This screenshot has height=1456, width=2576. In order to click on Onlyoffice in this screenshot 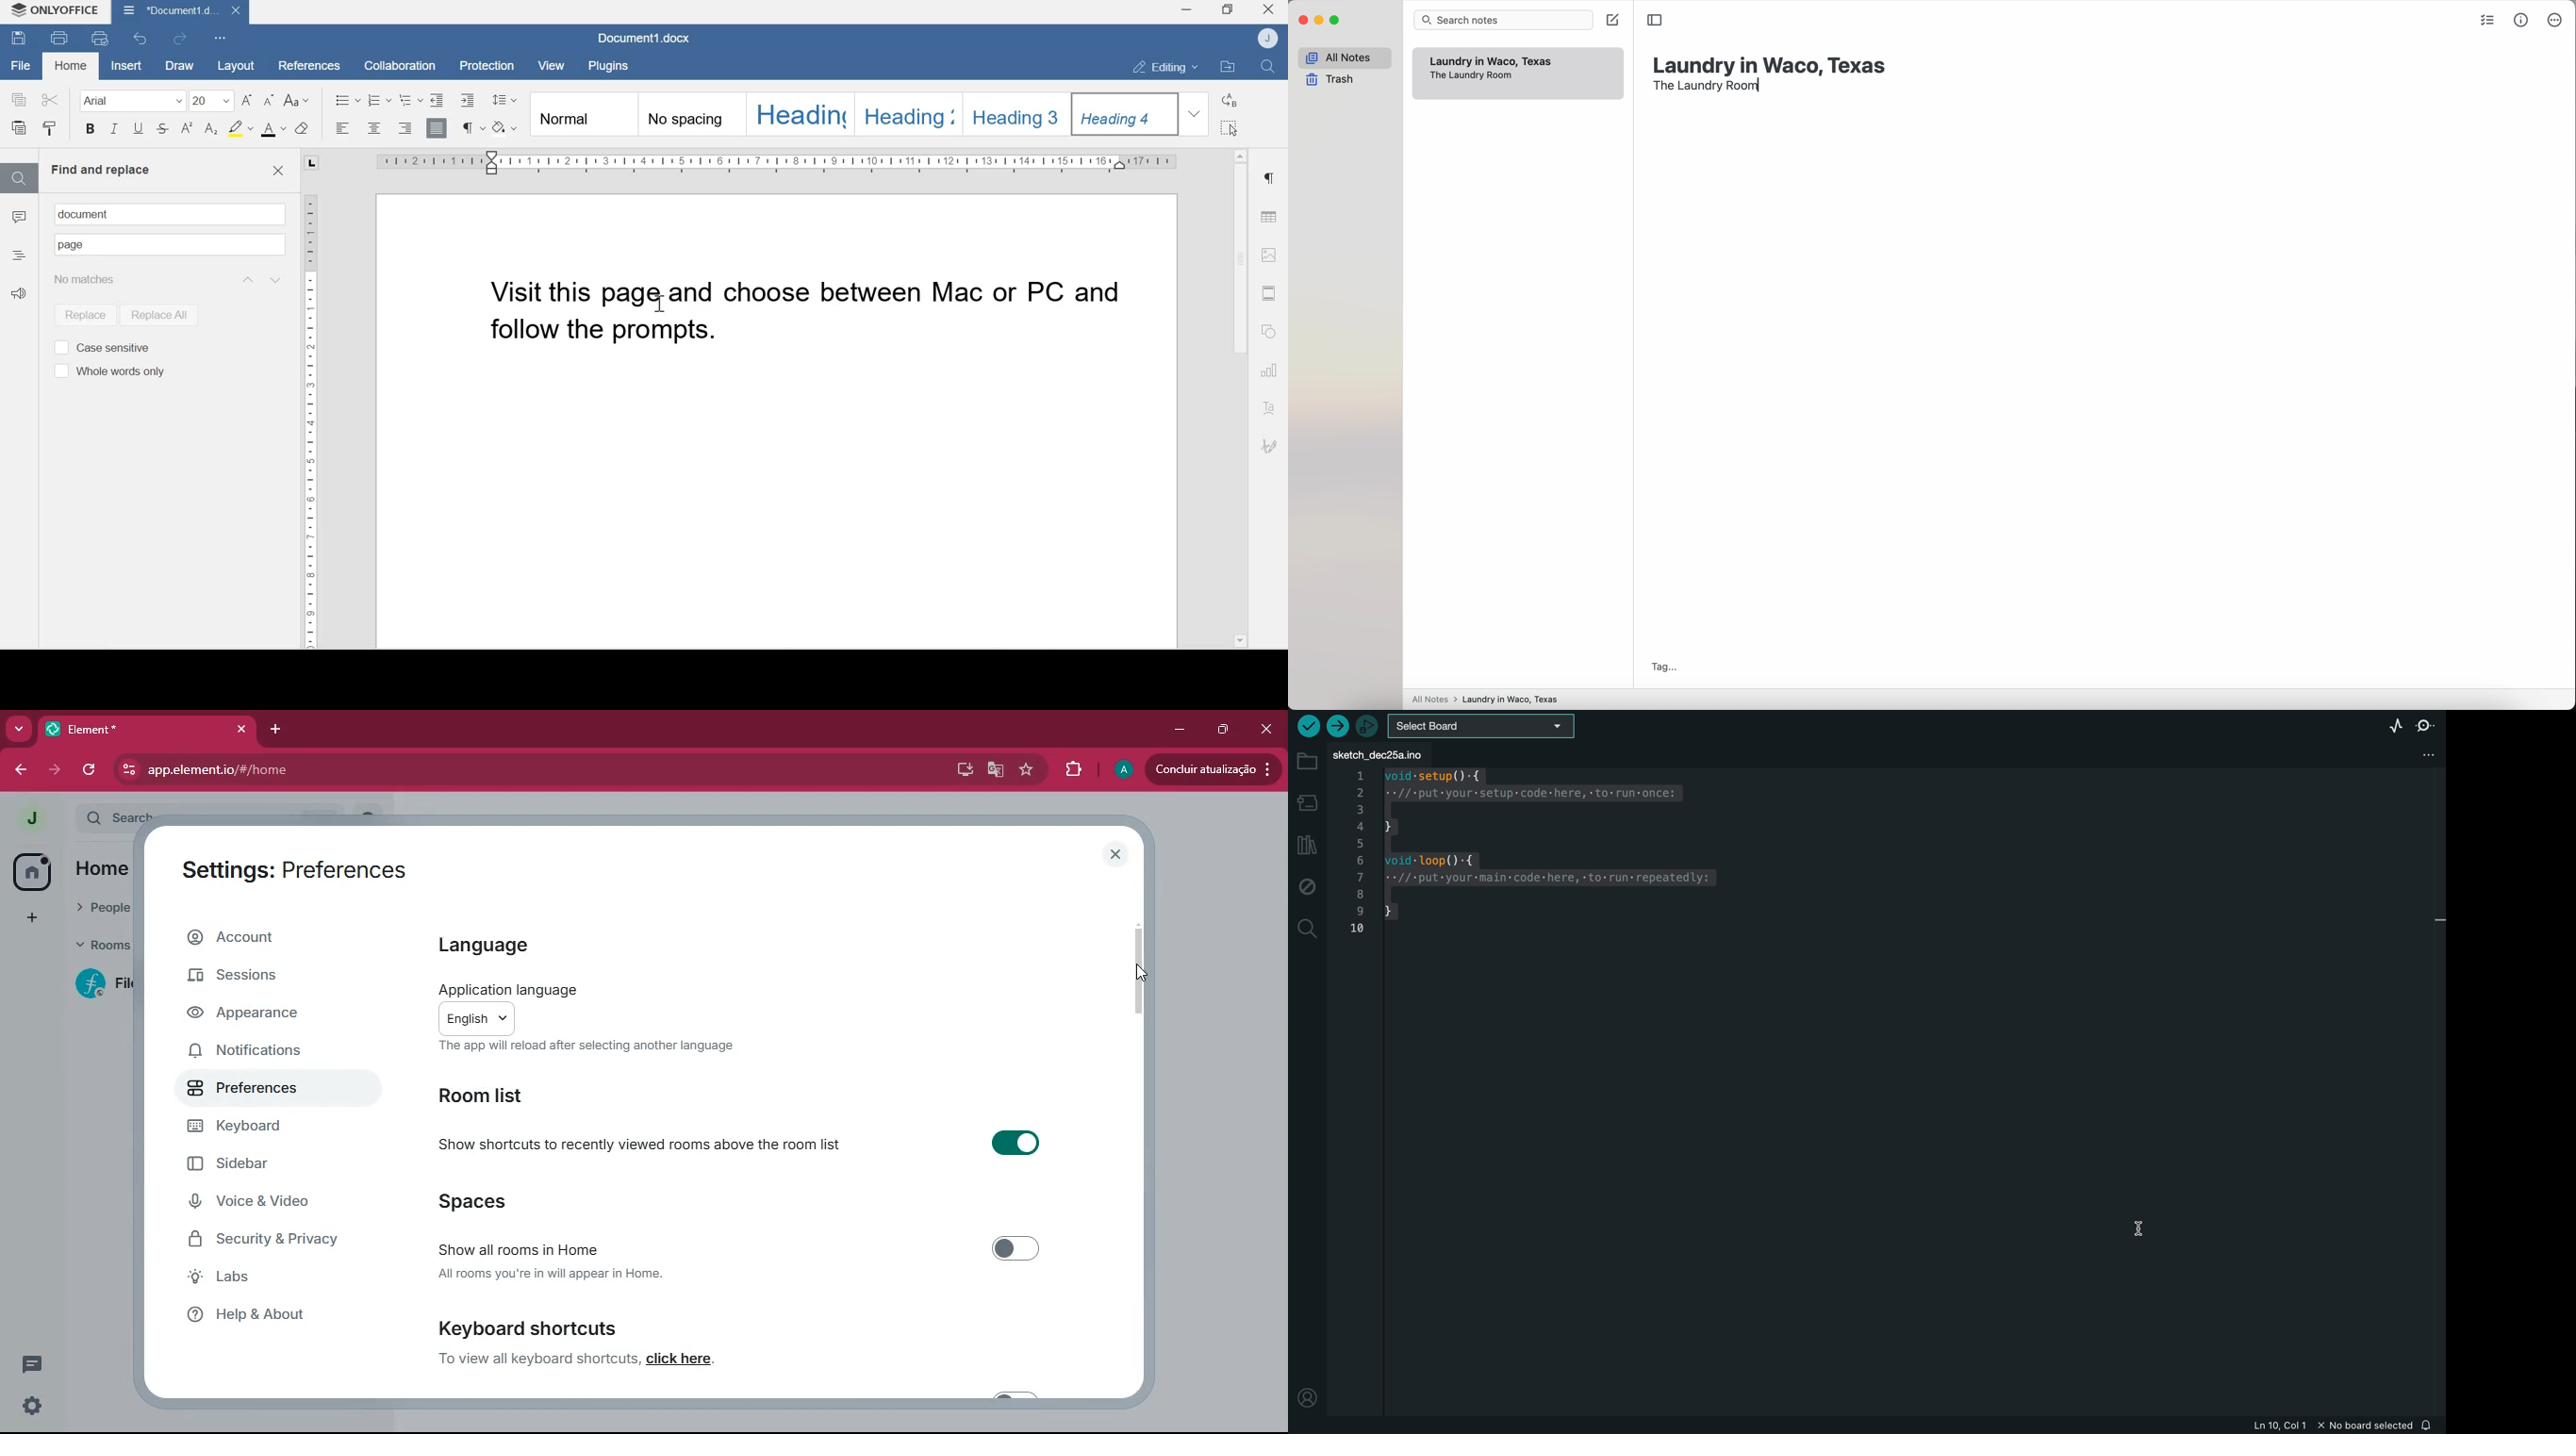, I will do `click(56, 11)`.